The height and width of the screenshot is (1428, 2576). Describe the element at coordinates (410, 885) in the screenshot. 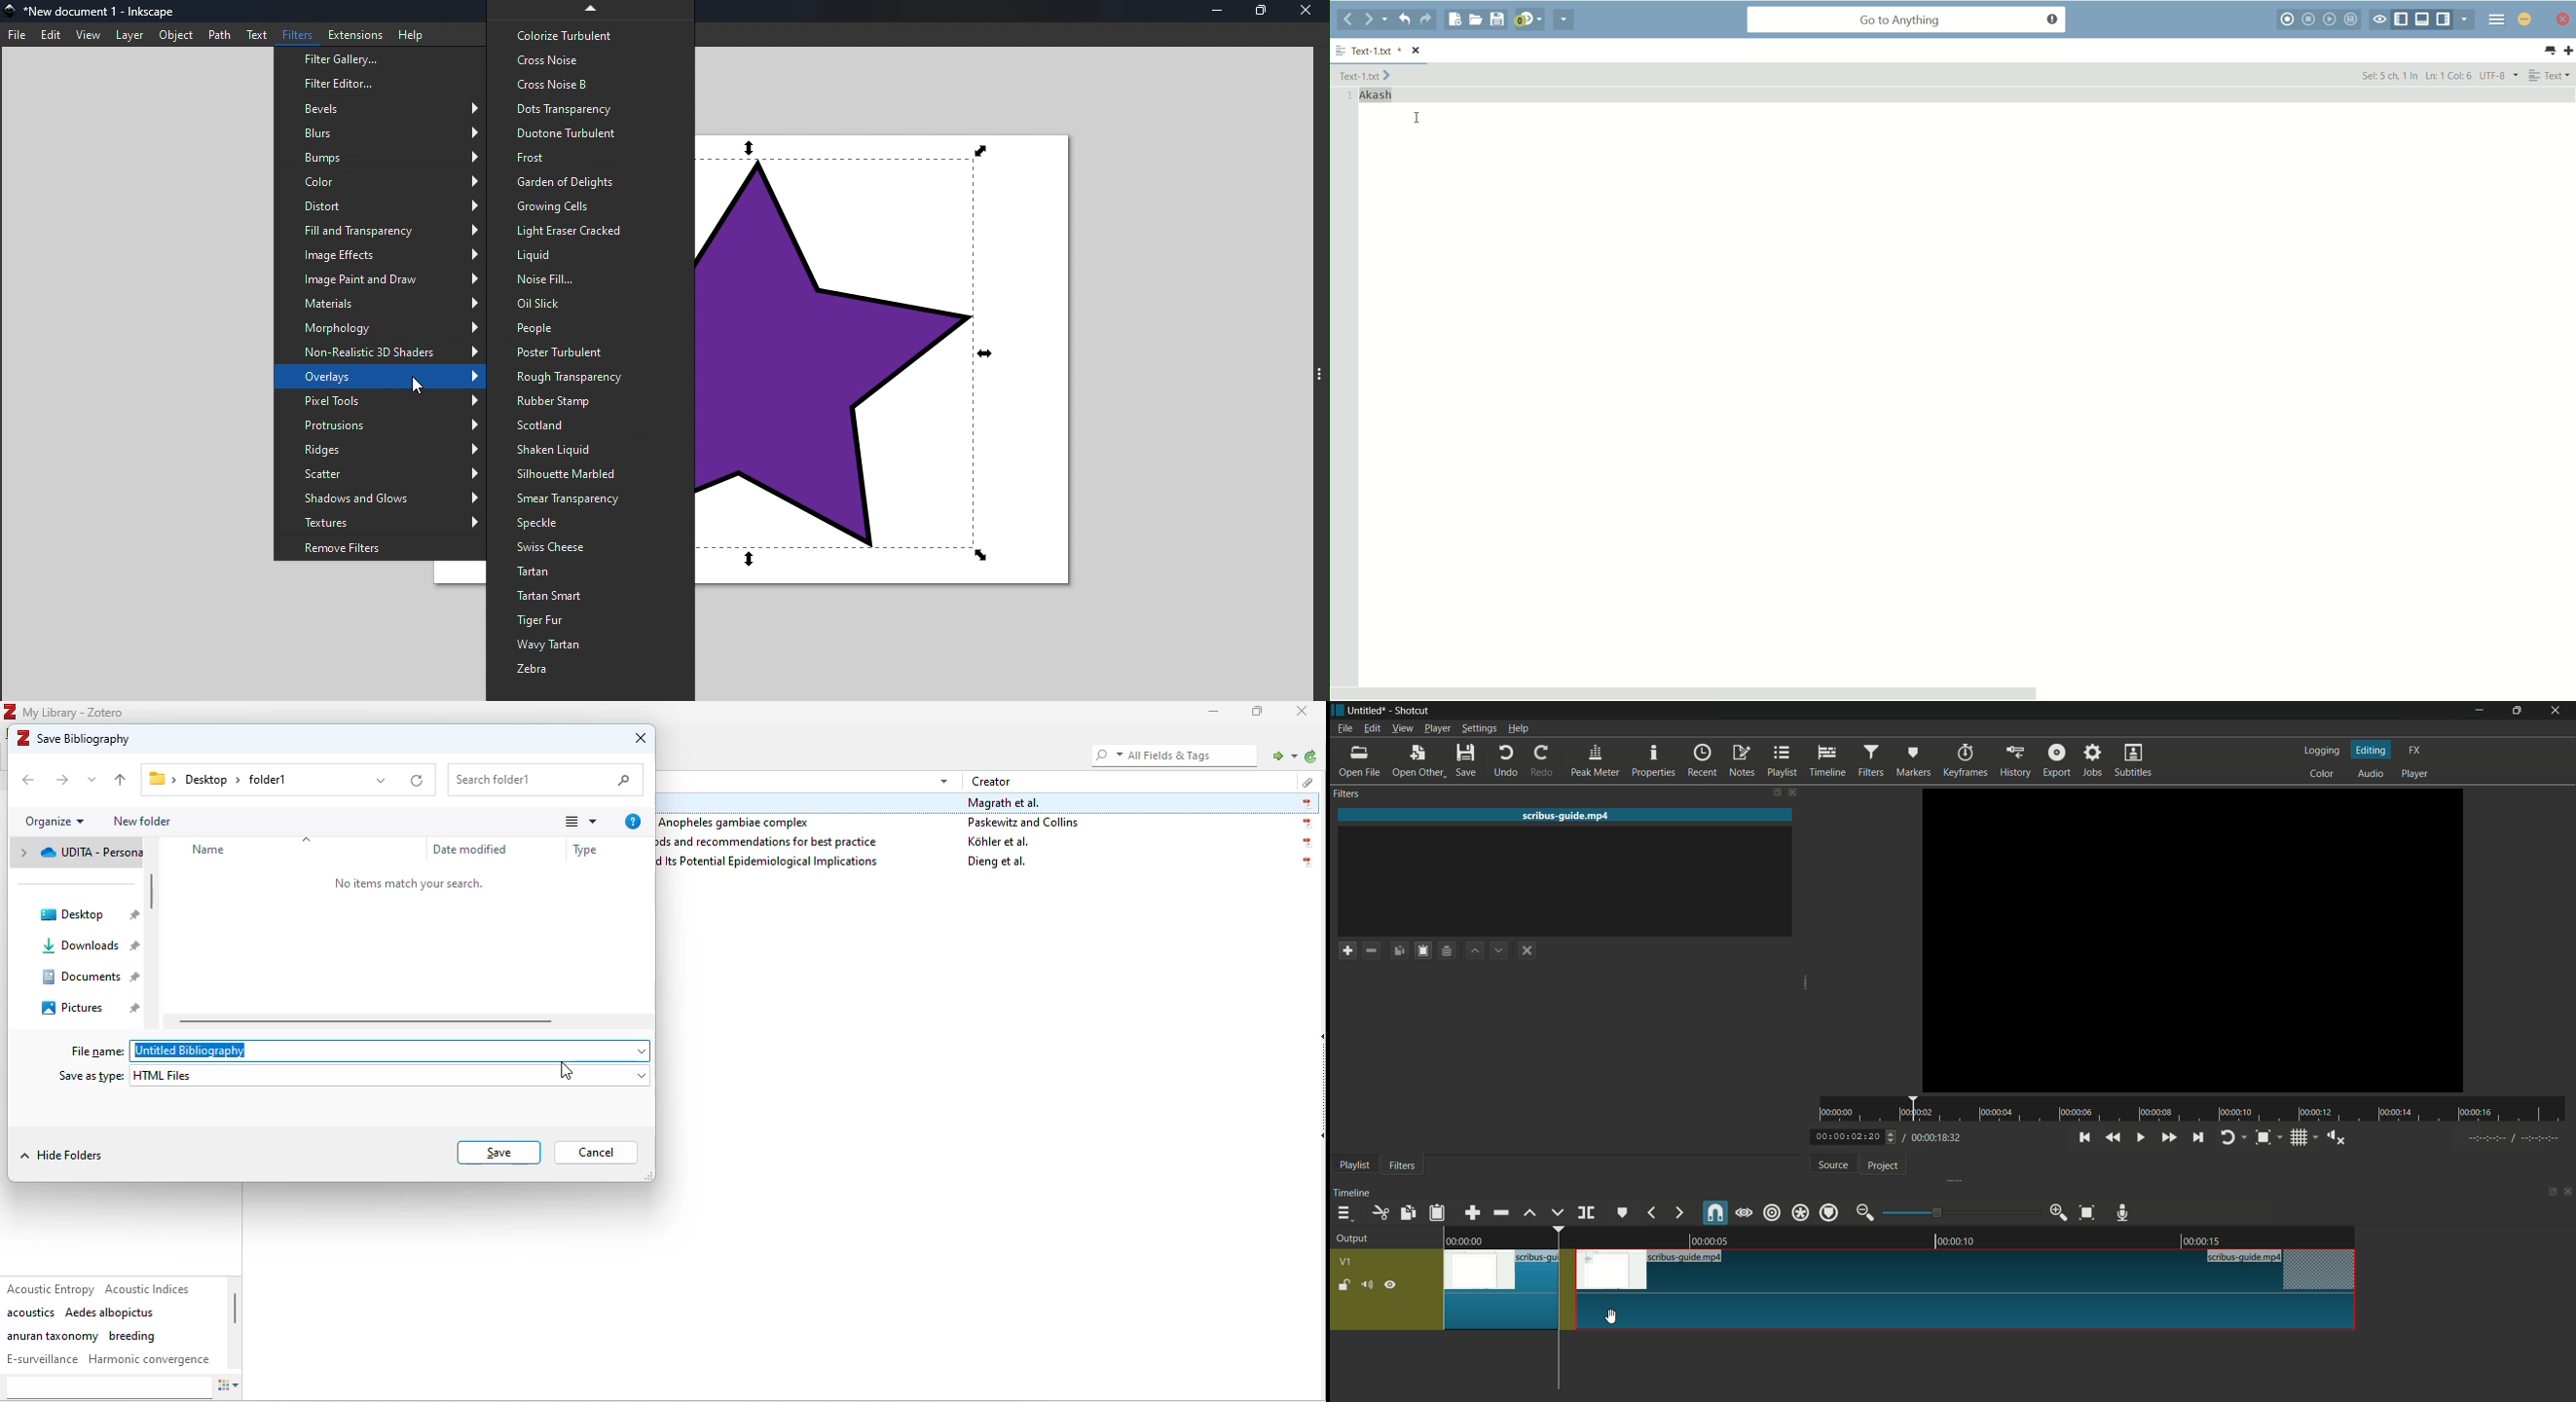

I see `no items match your search` at that location.